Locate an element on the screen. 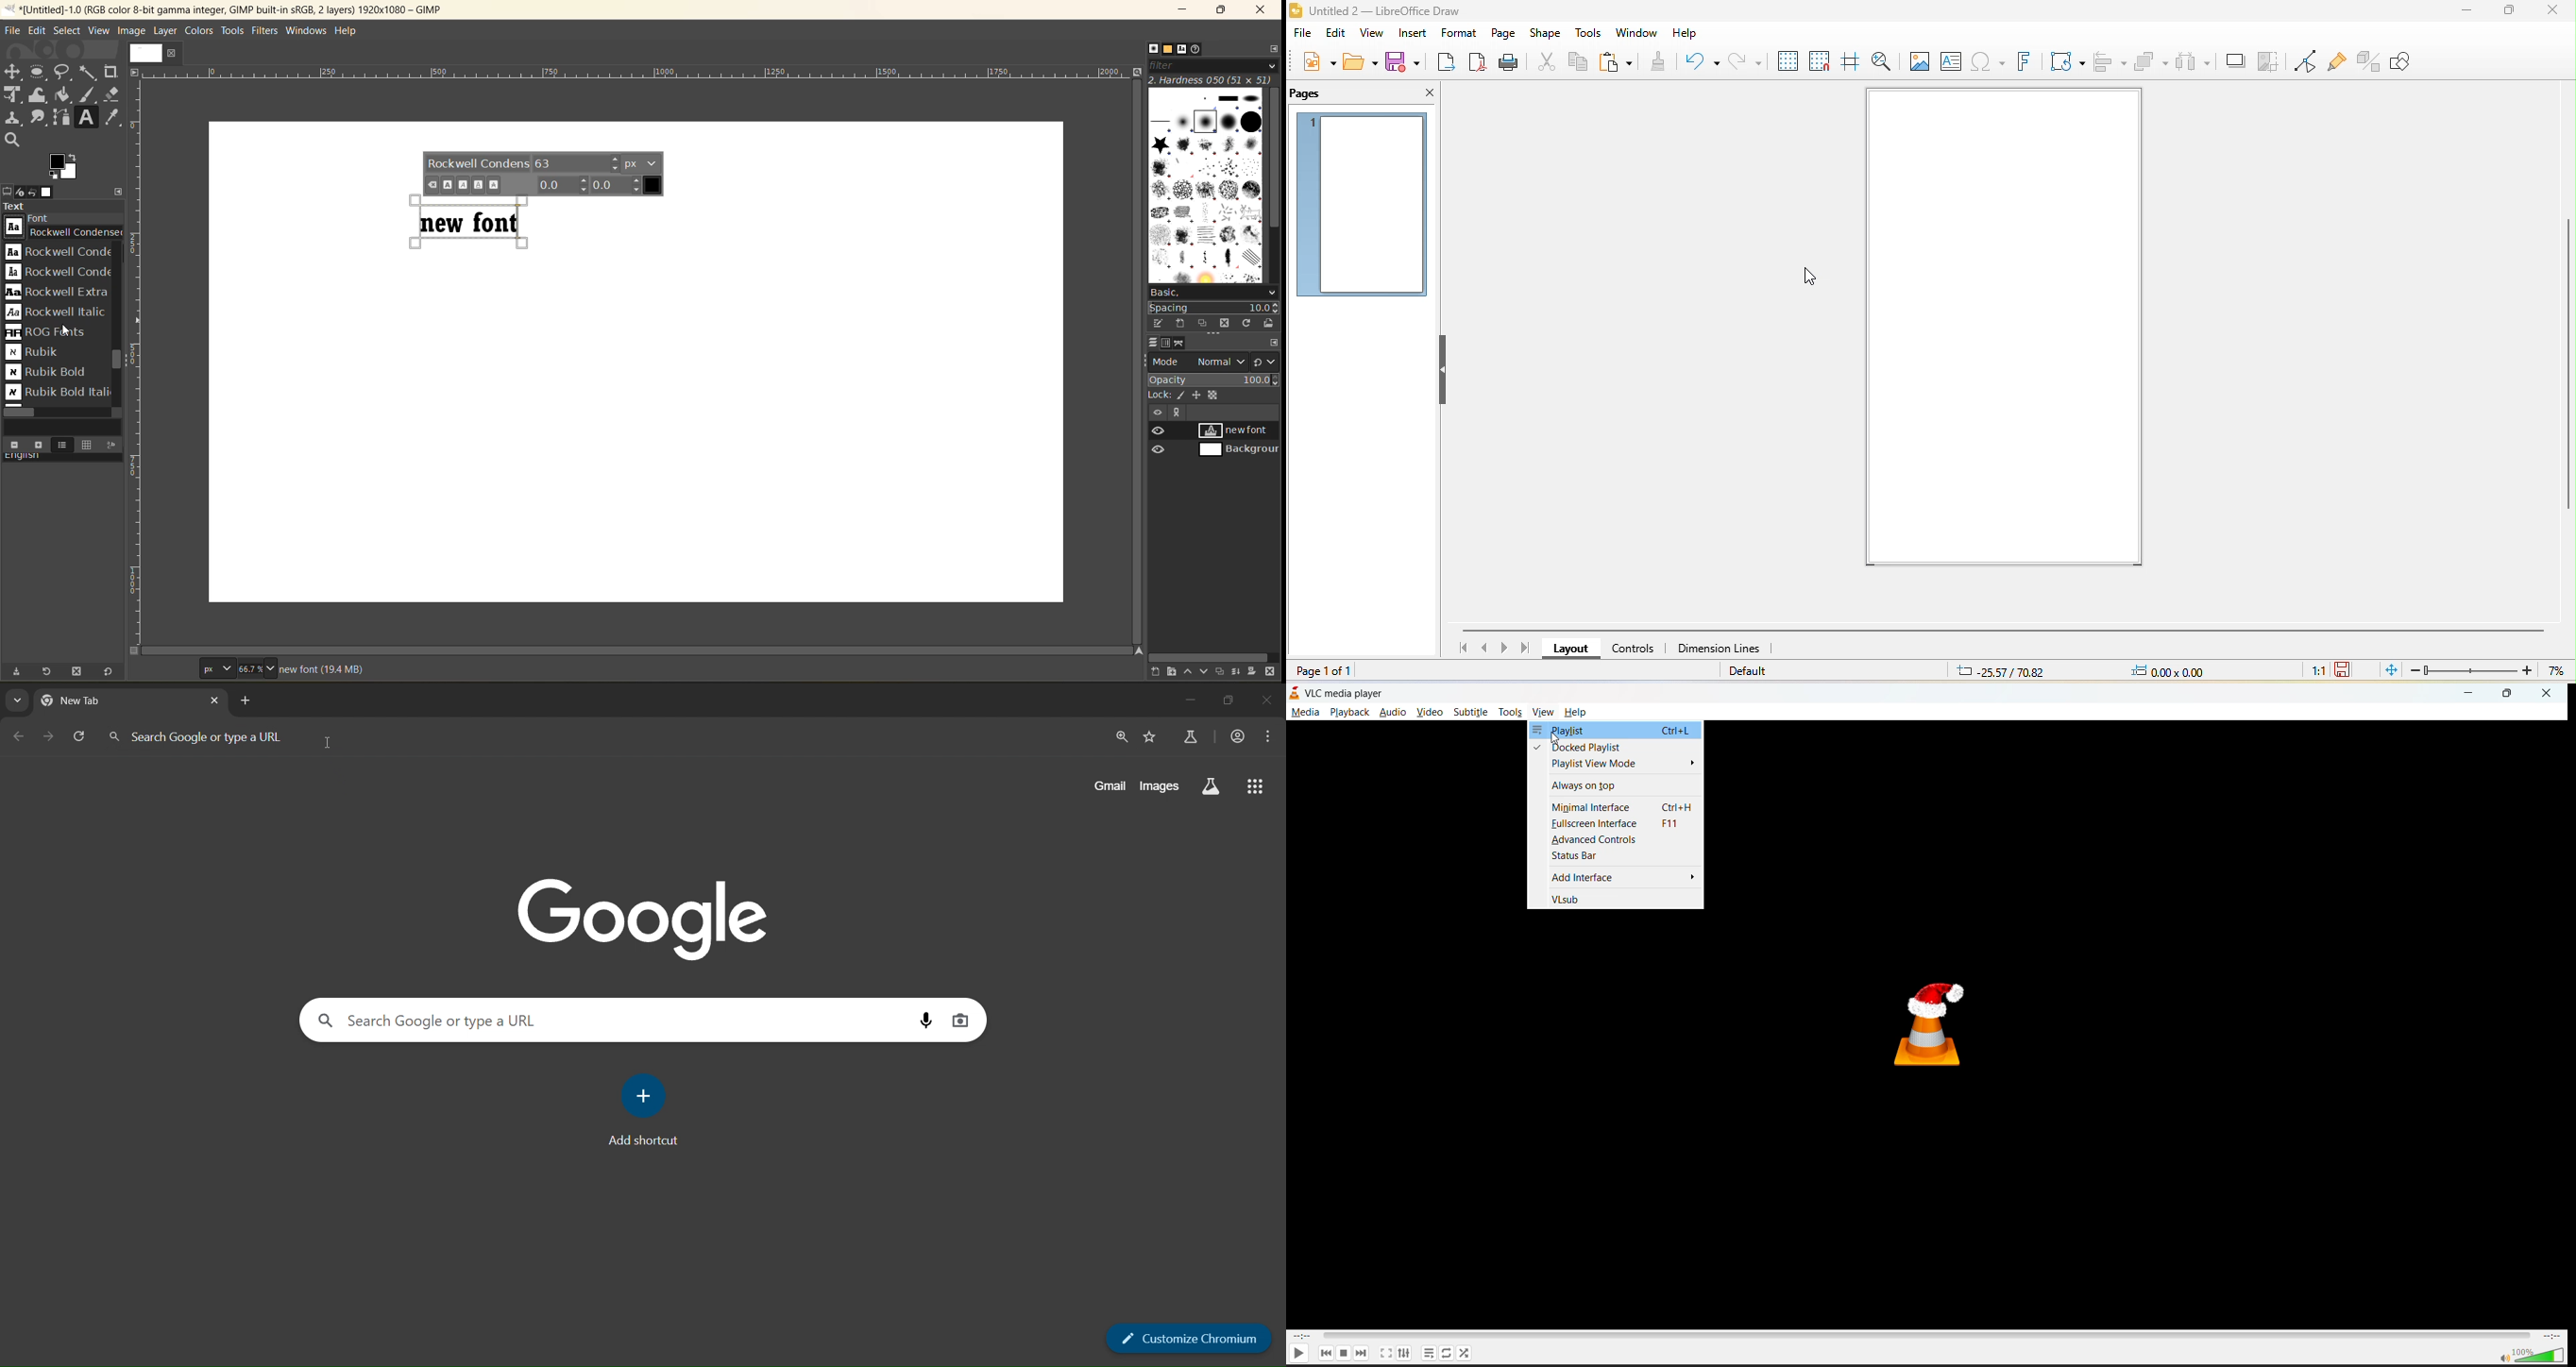 Image resolution: width=2576 pixels, height=1372 pixels. clone formatting is located at coordinates (1659, 61).